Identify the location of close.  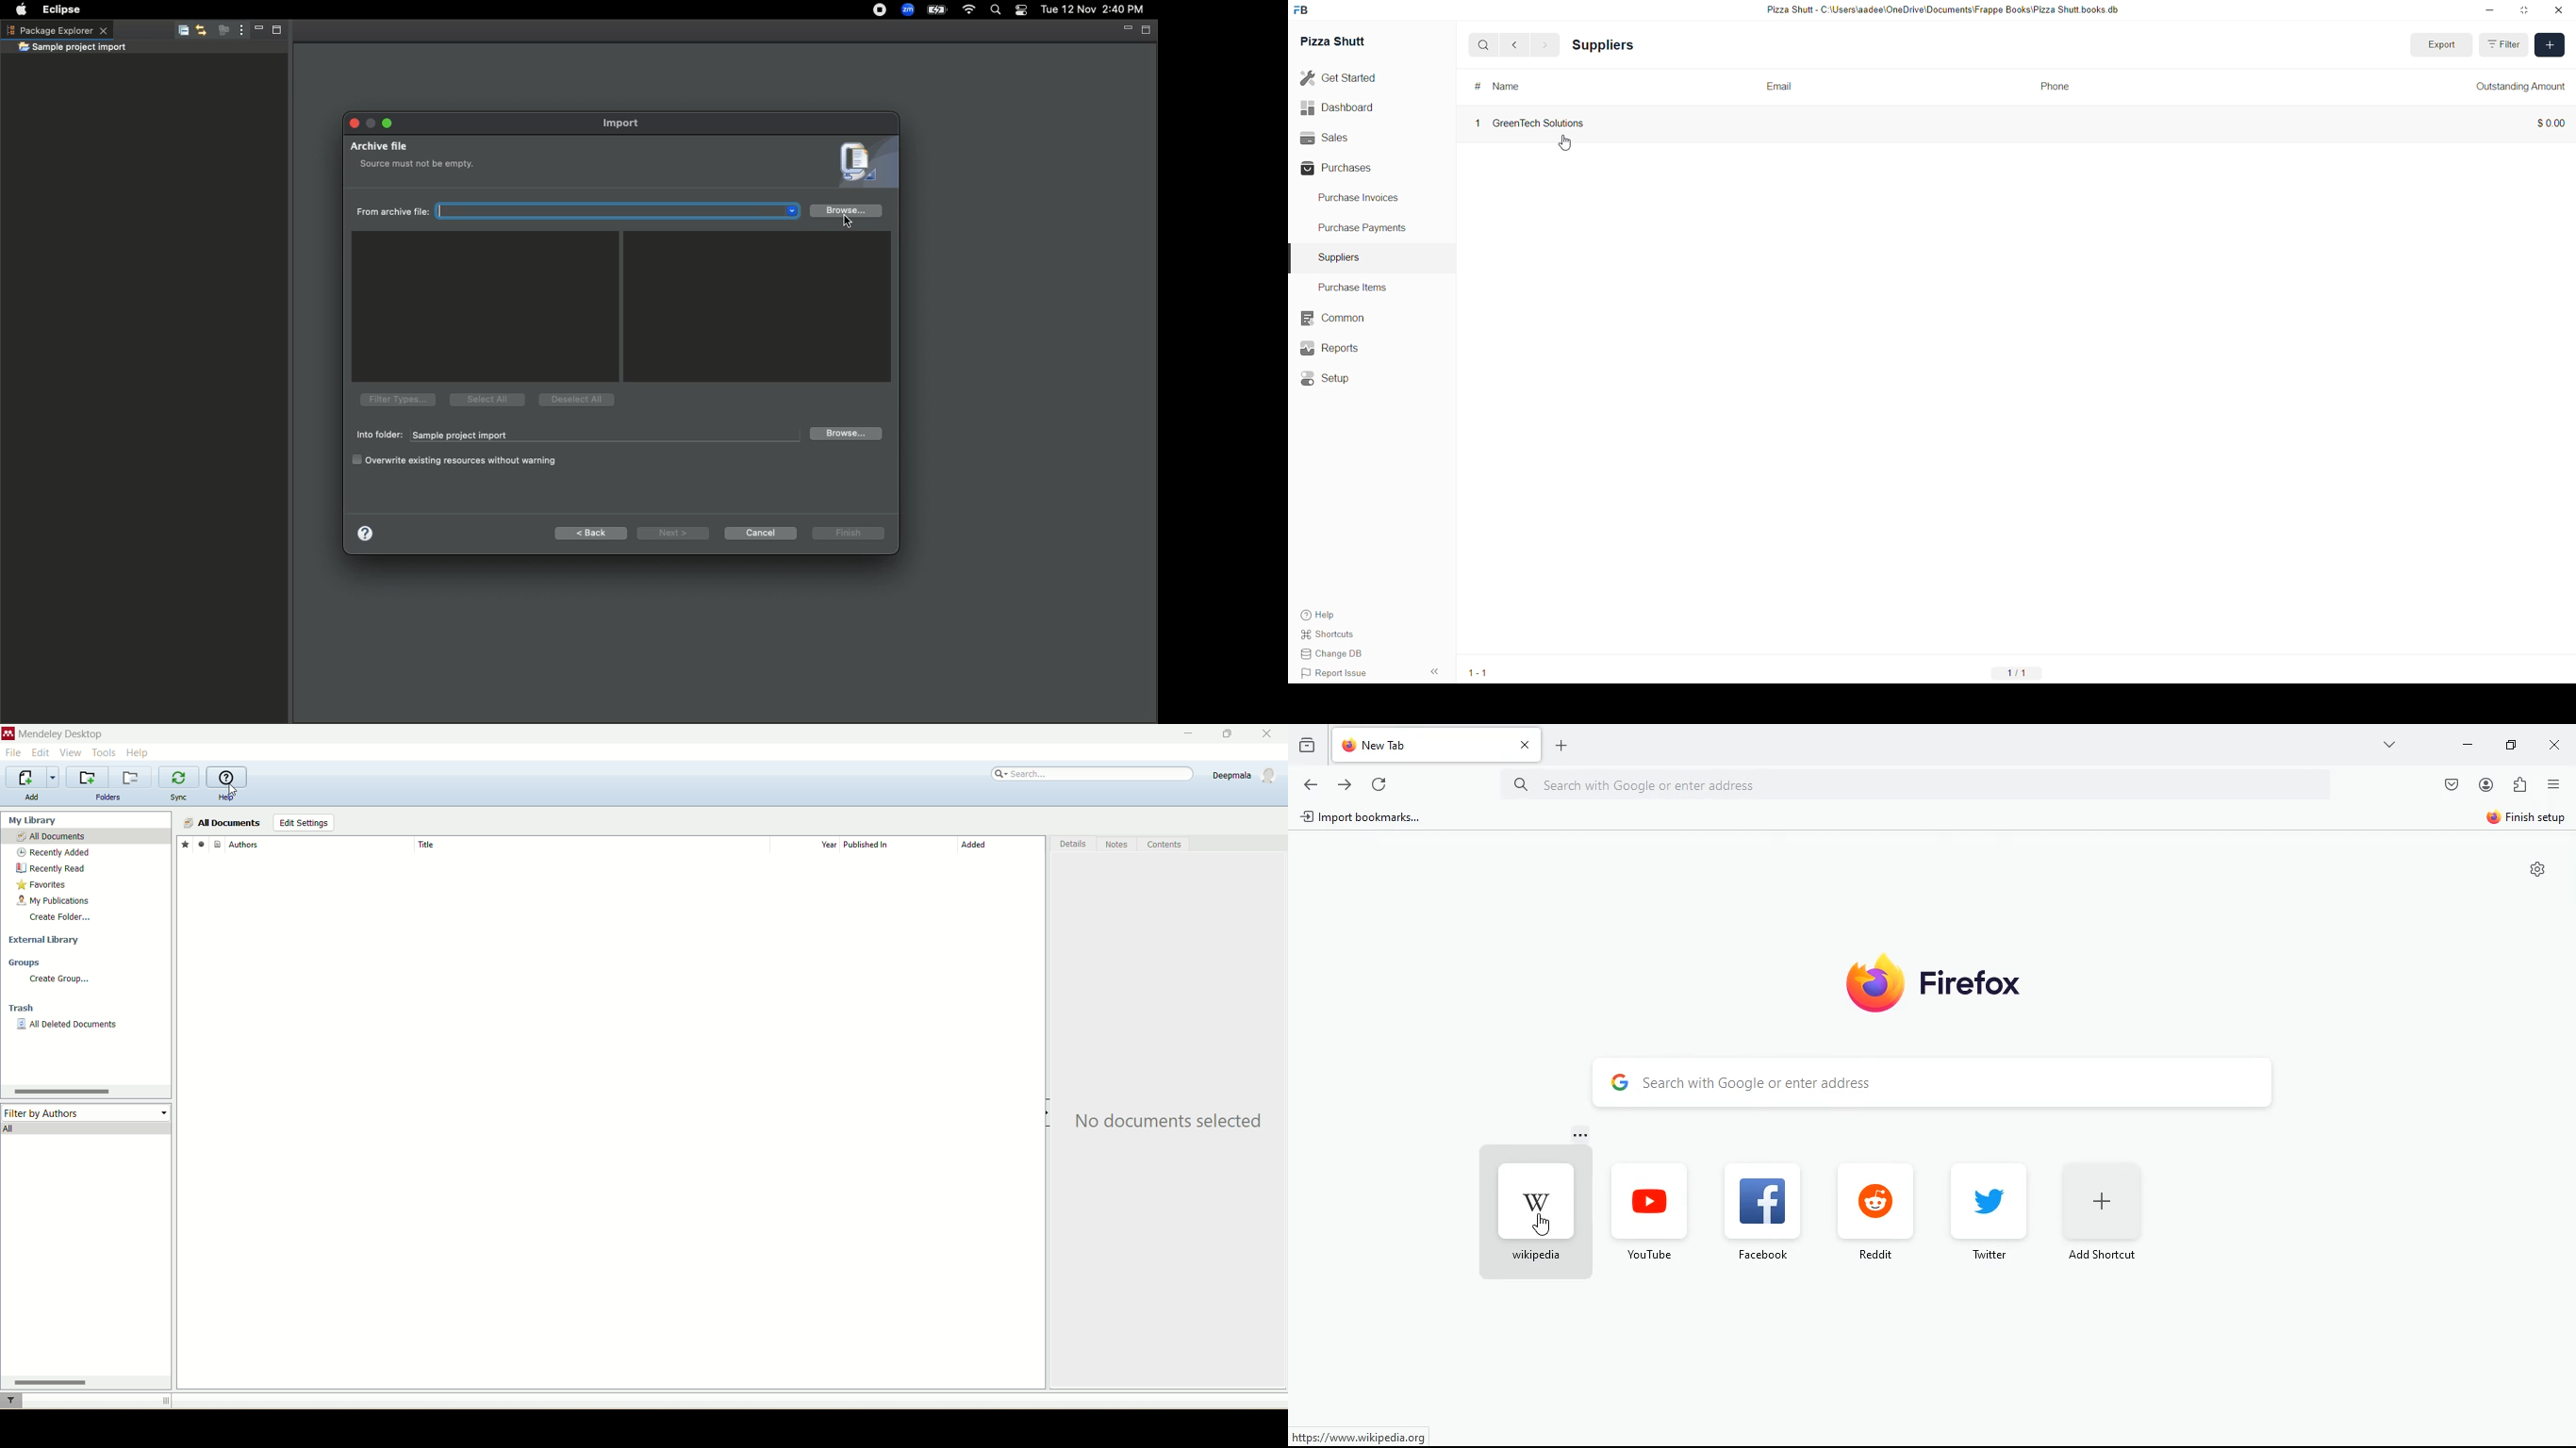
(2557, 10).